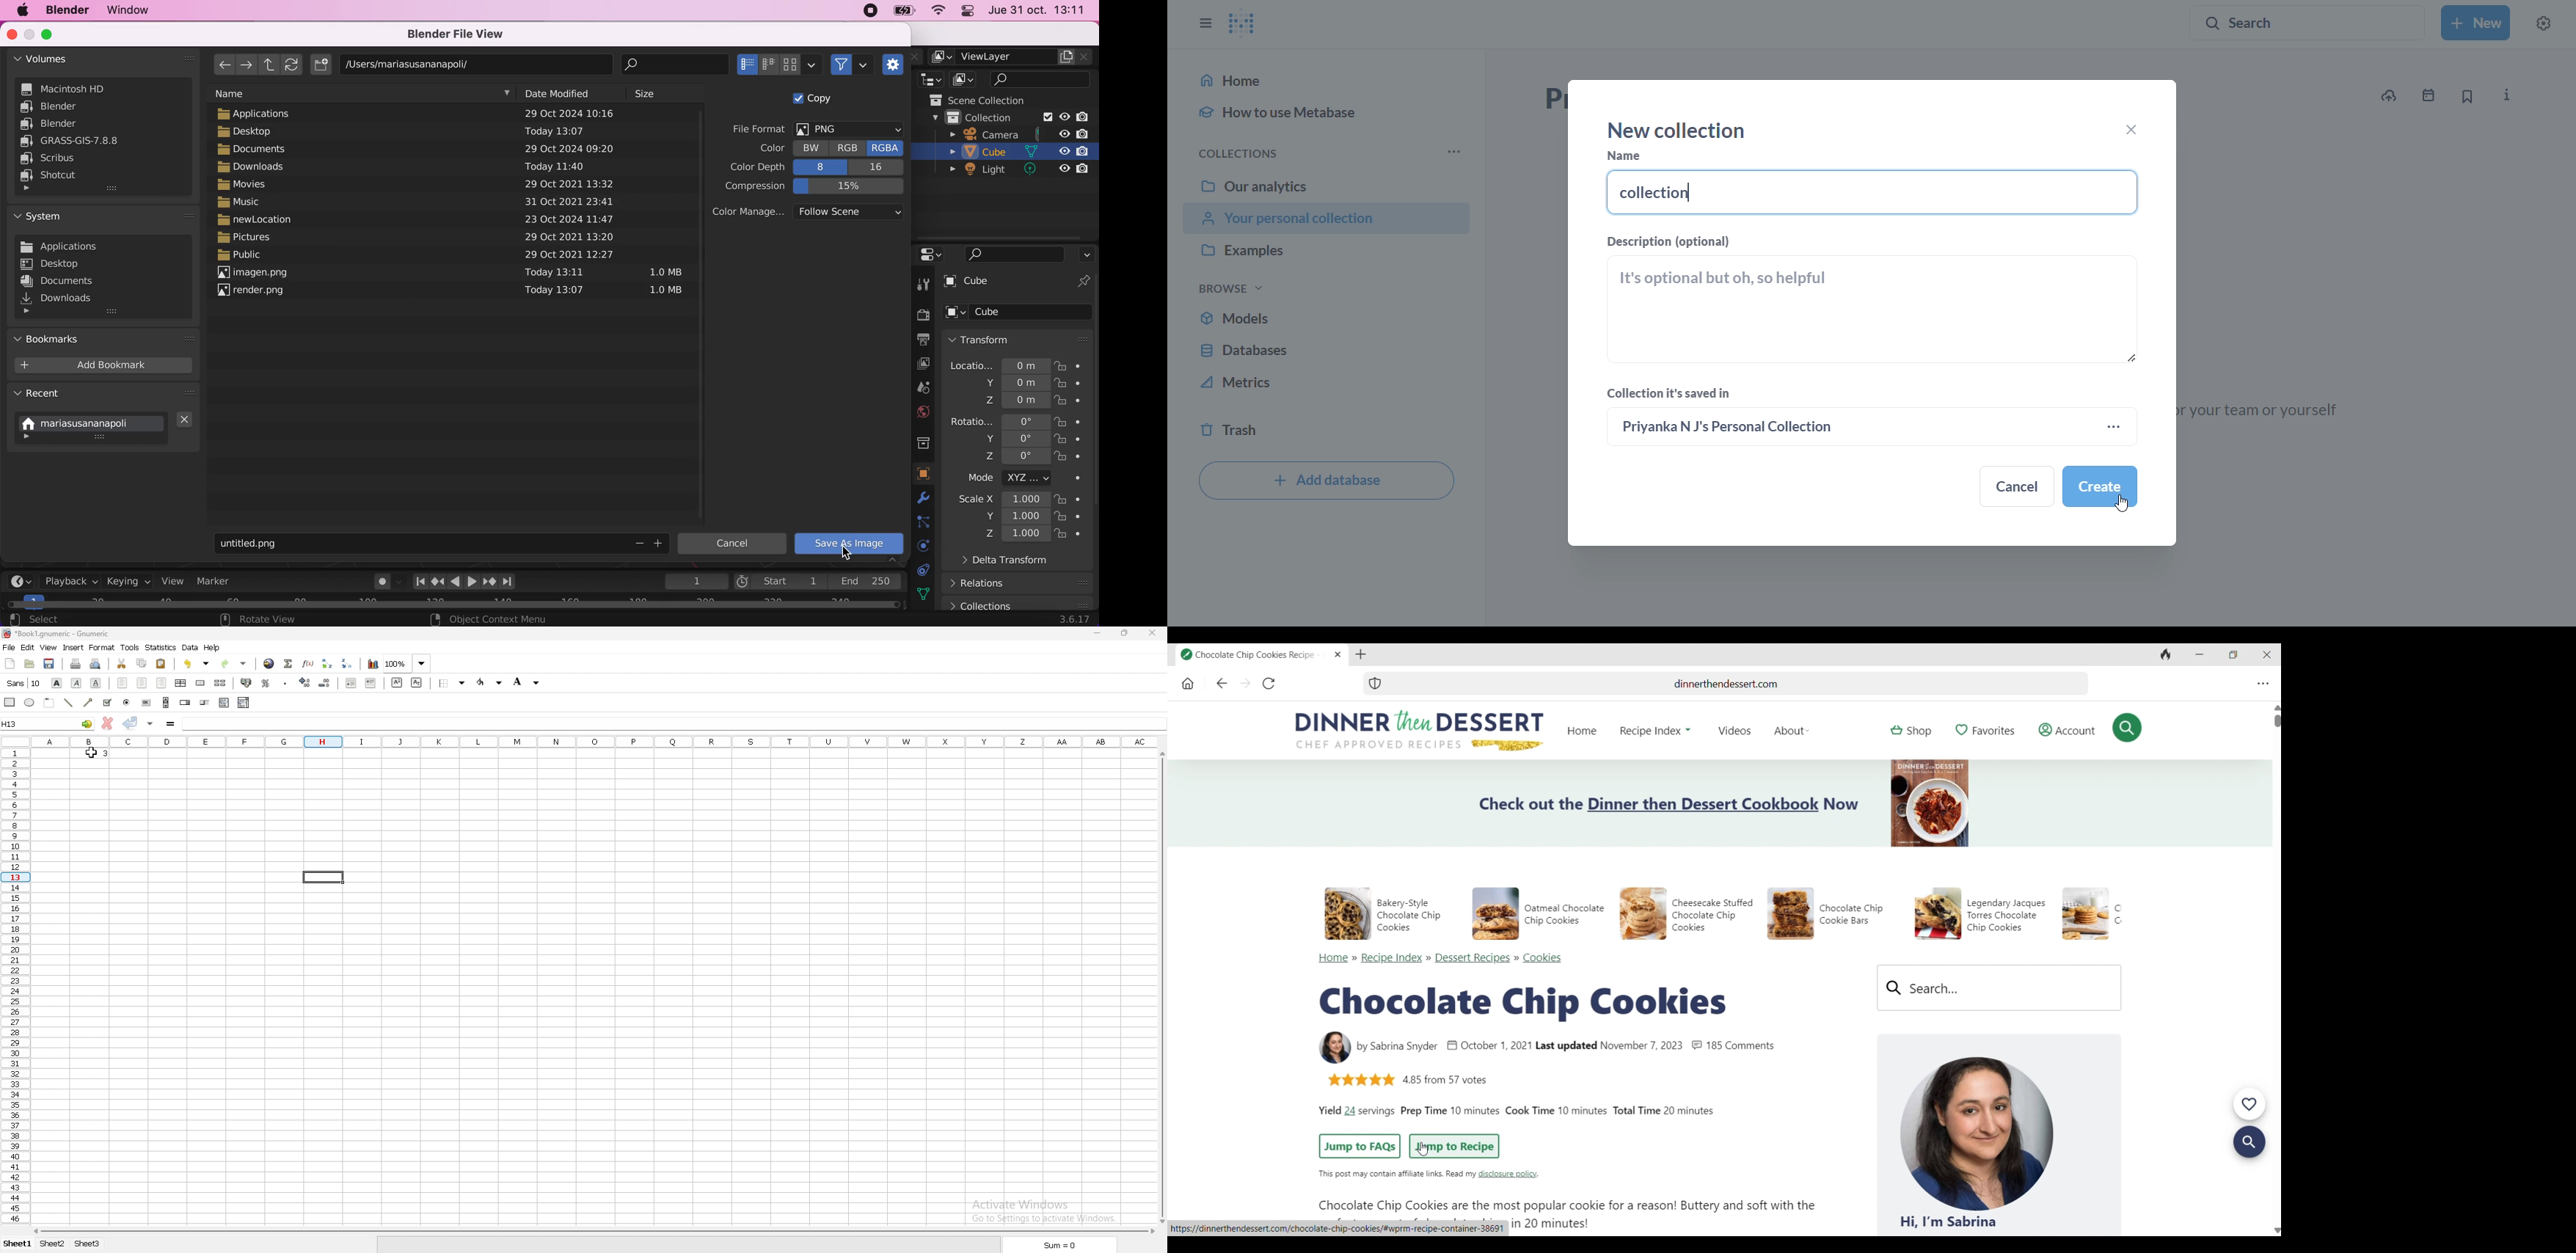 This screenshot has width=2576, height=1260. I want to click on cancel, so click(732, 544).